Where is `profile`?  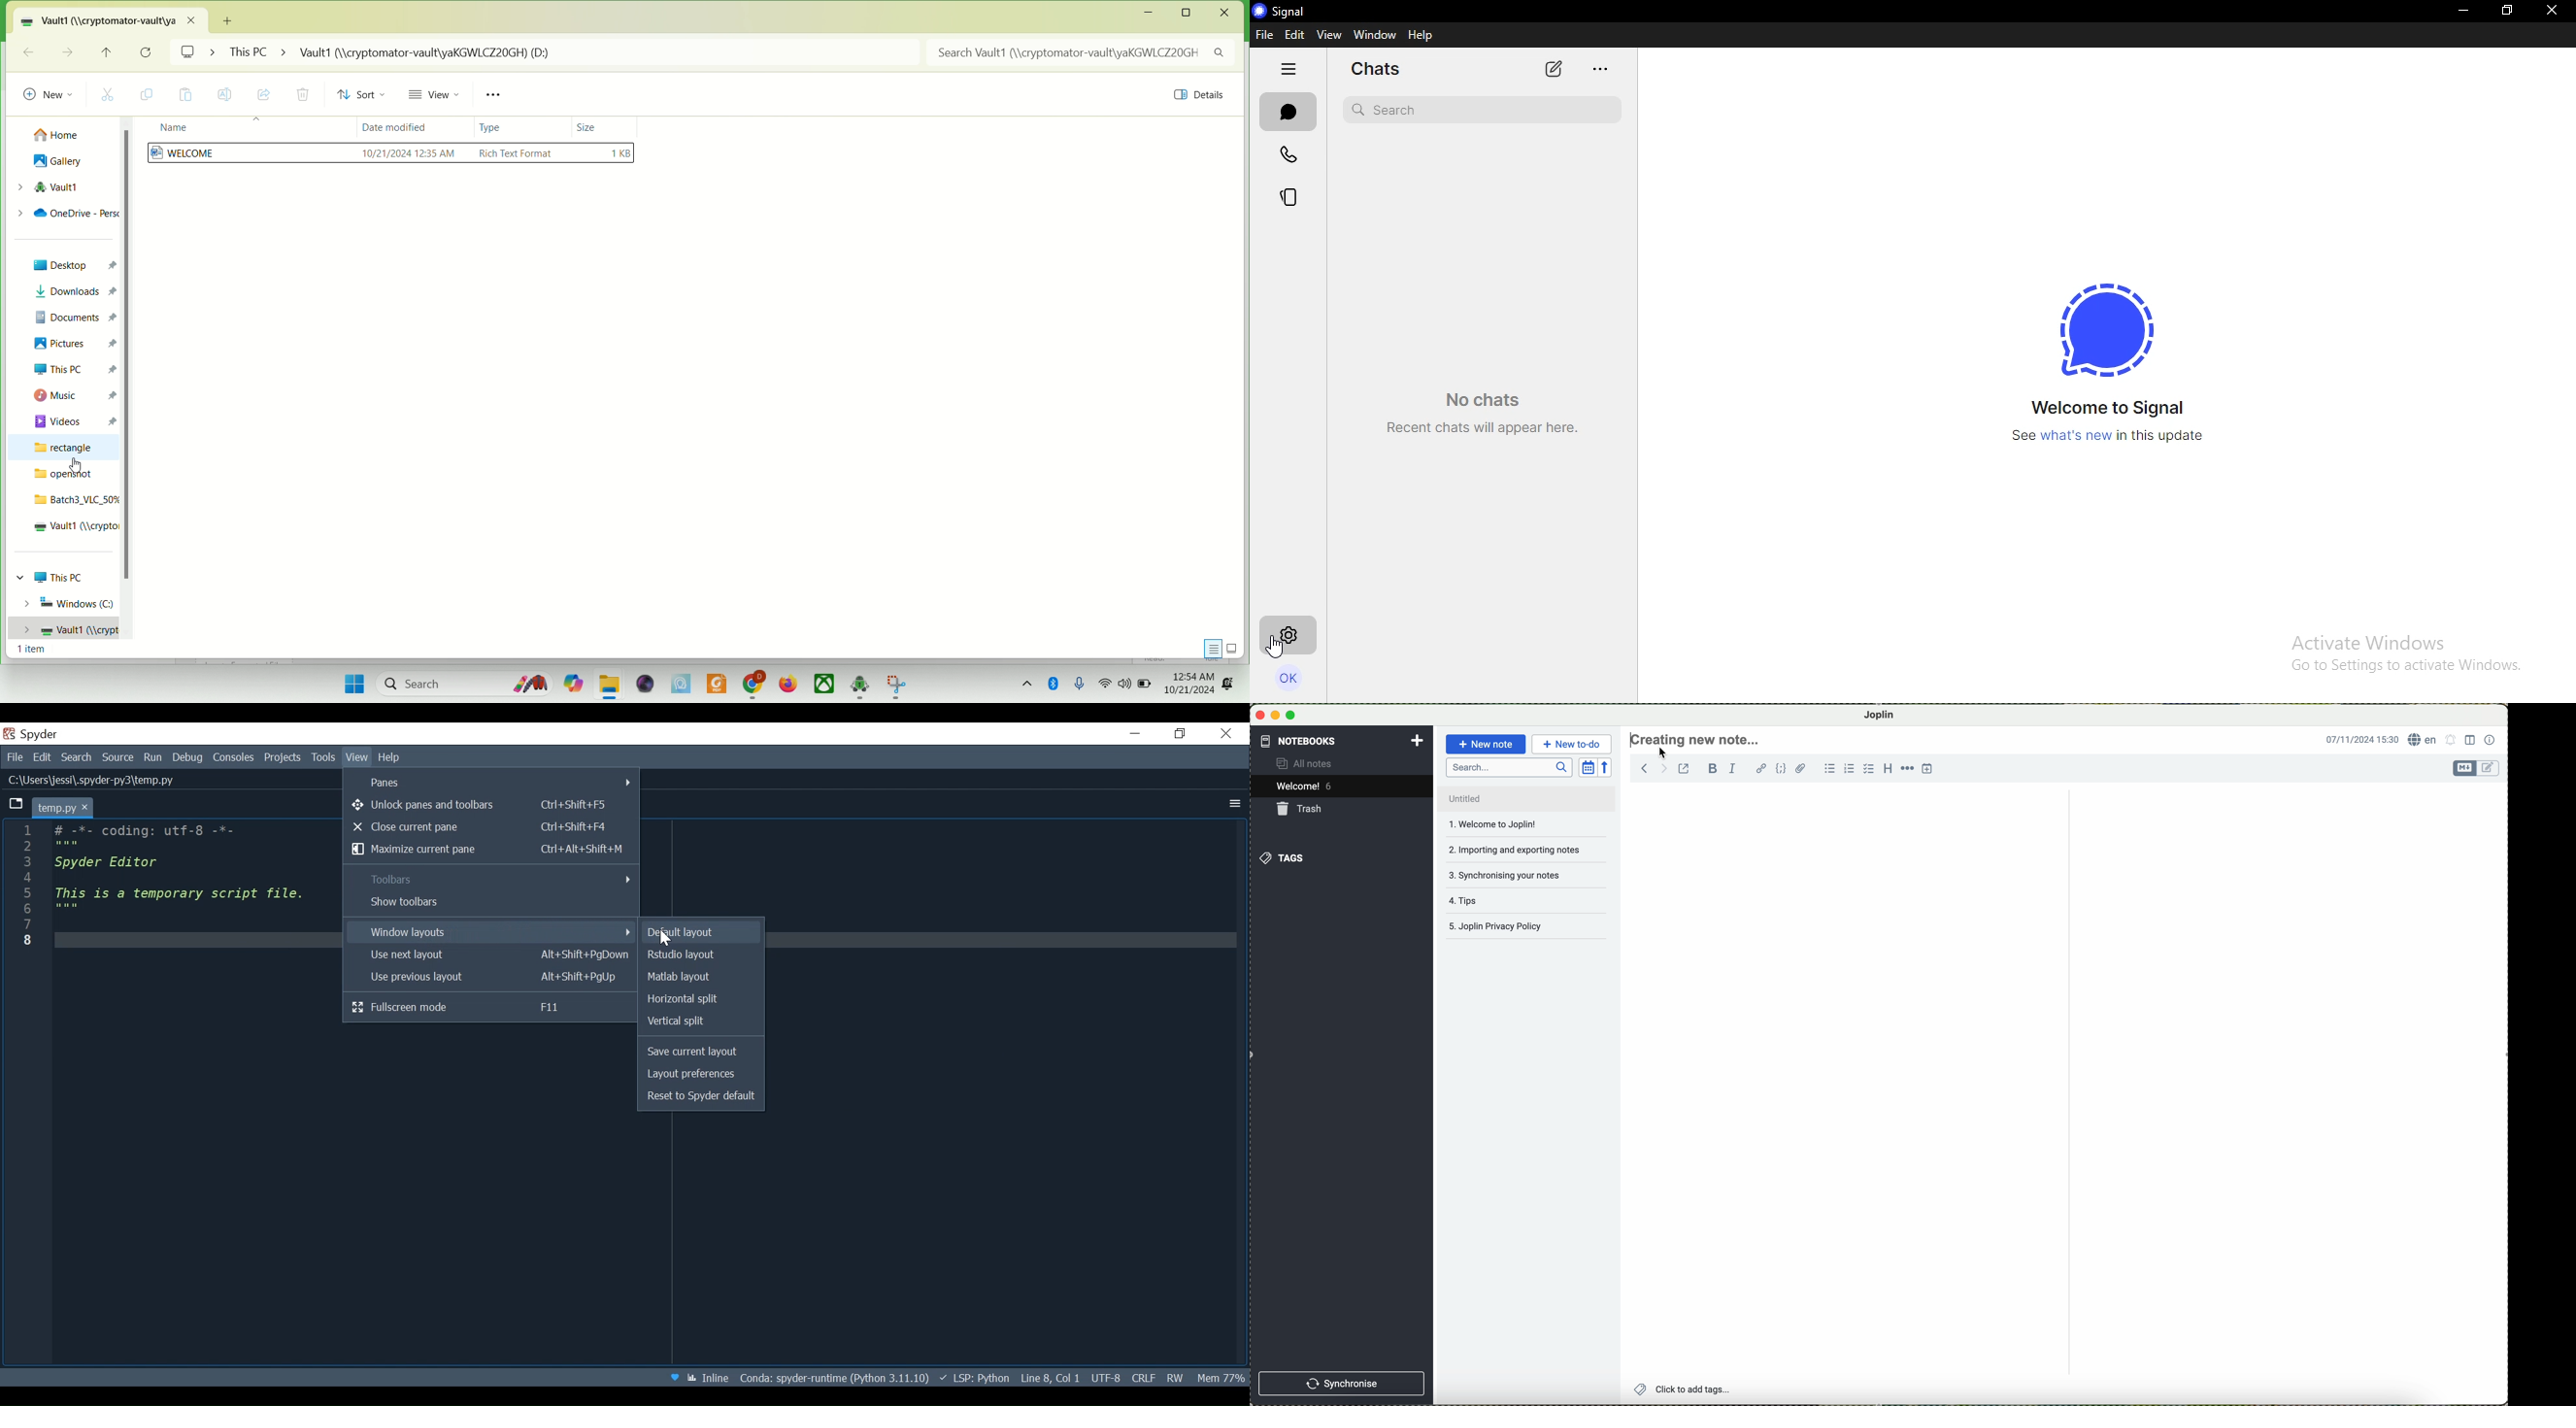 profile is located at coordinates (1290, 681).